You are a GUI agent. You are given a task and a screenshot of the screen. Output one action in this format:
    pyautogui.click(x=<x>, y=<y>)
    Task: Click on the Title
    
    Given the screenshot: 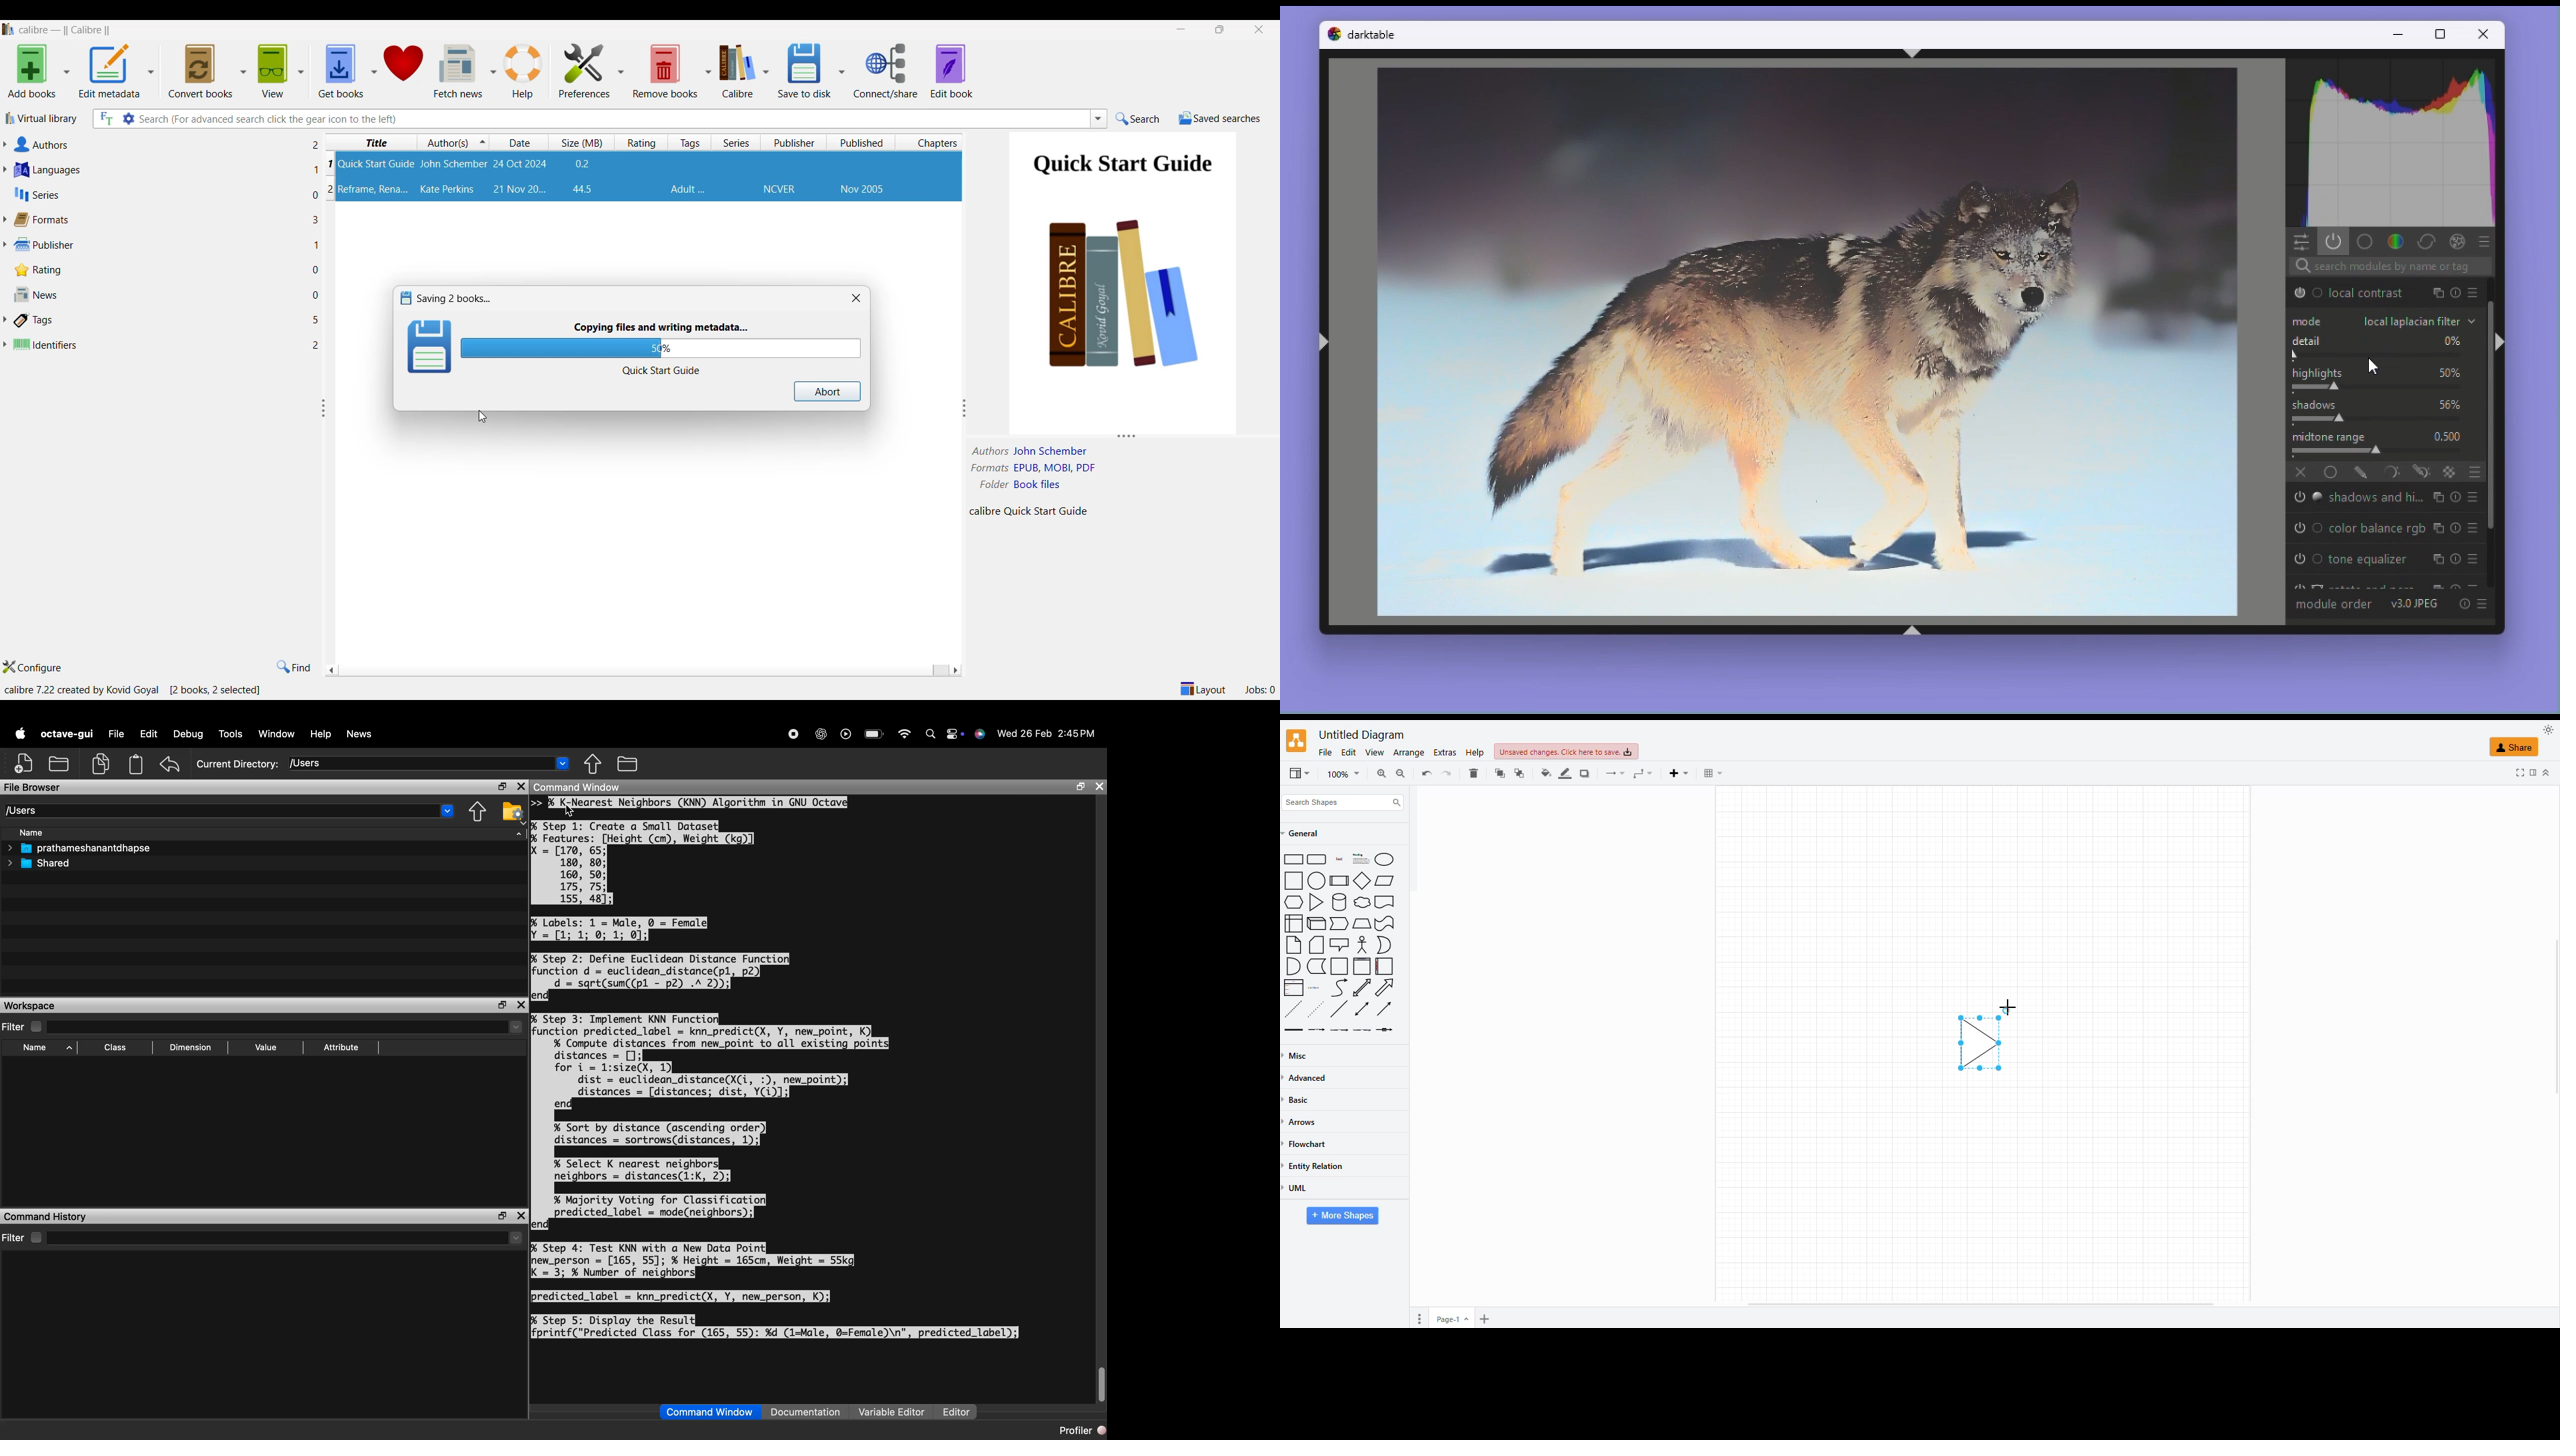 What is the action you would take?
    pyautogui.click(x=1340, y=860)
    